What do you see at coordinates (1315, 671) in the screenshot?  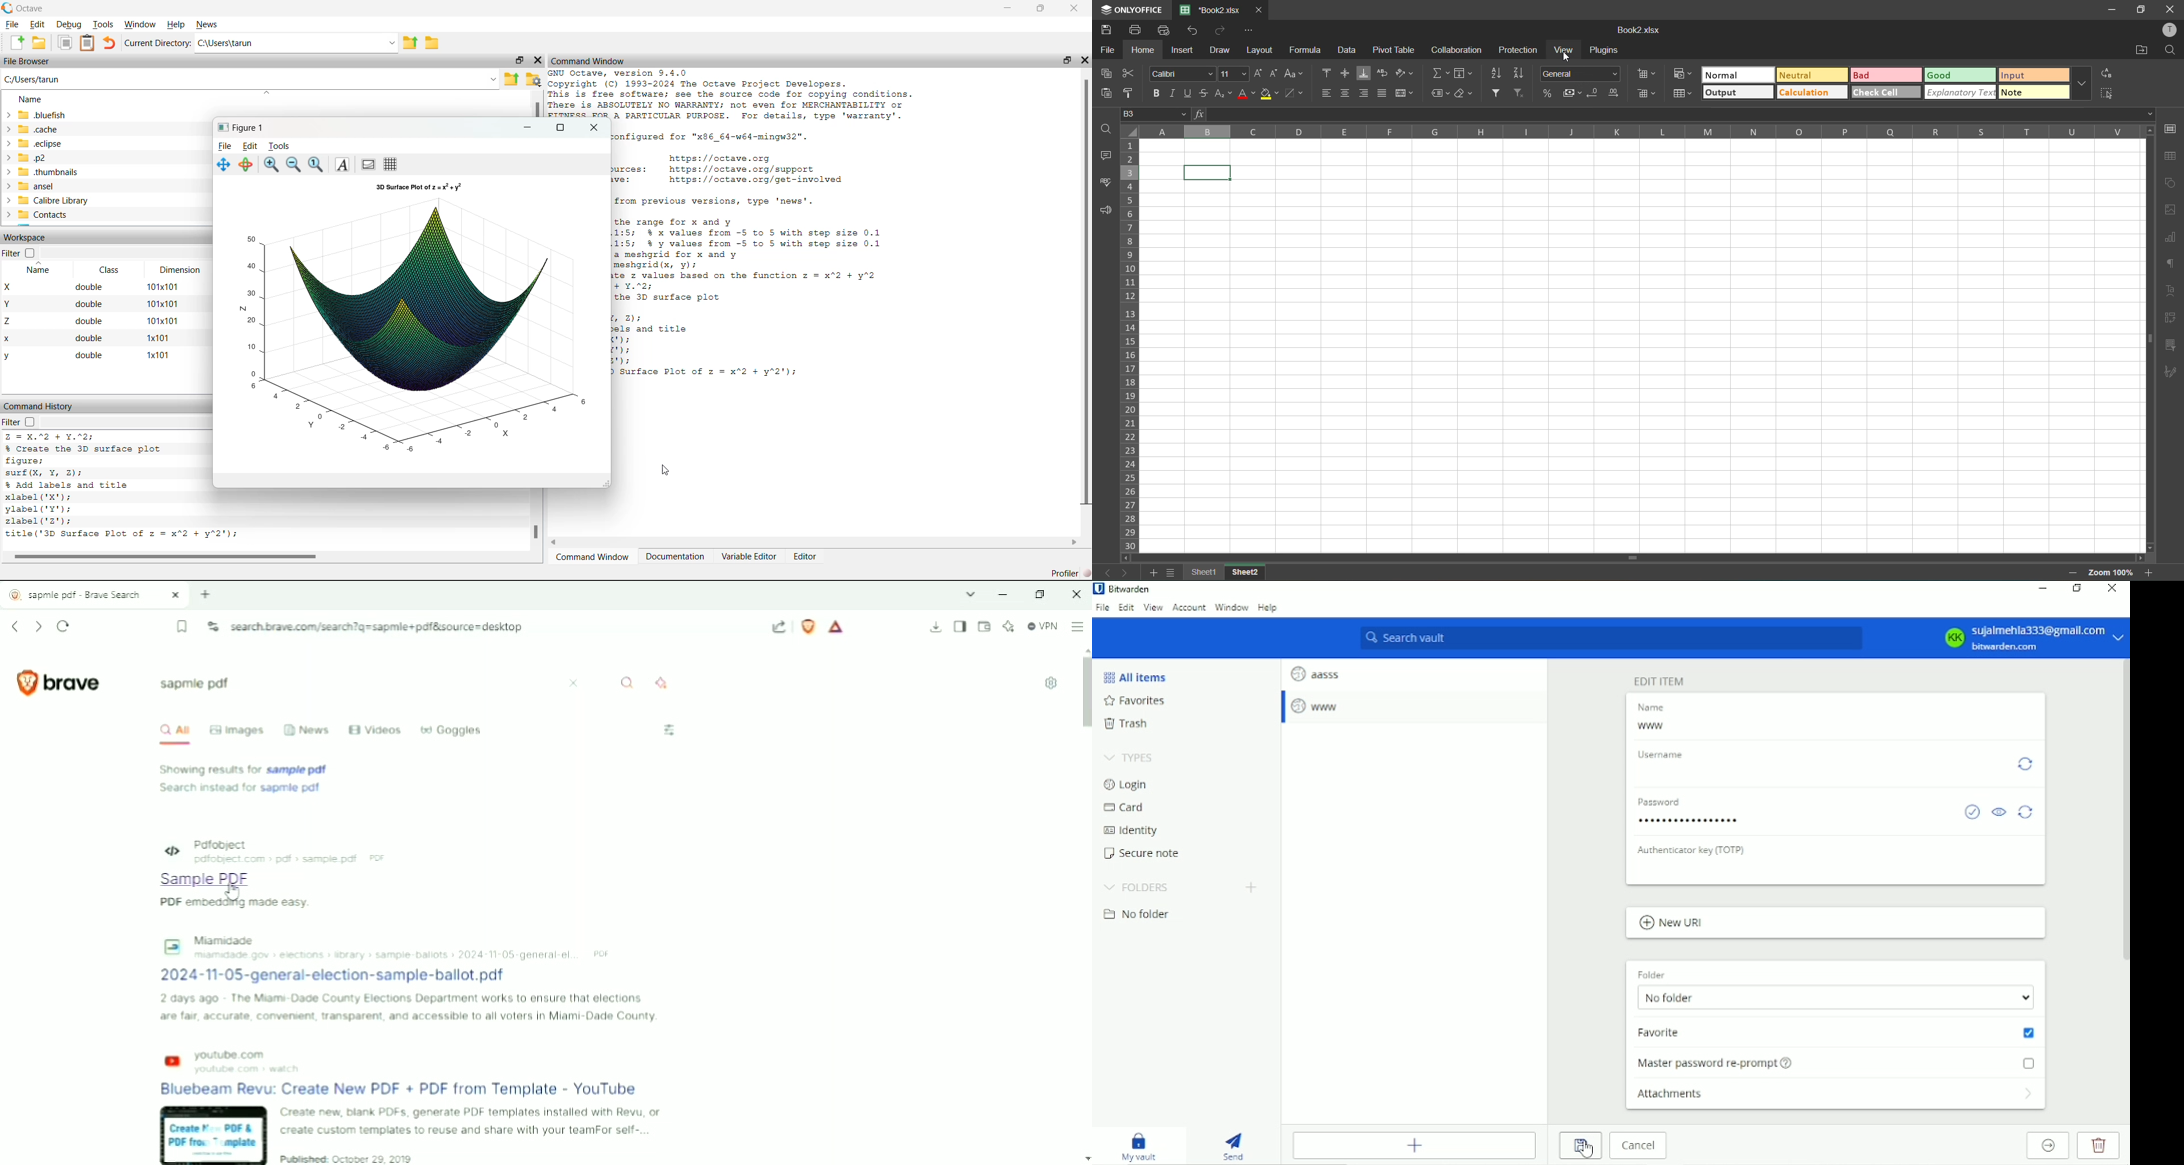 I see `aasss` at bounding box center [1315, 671].